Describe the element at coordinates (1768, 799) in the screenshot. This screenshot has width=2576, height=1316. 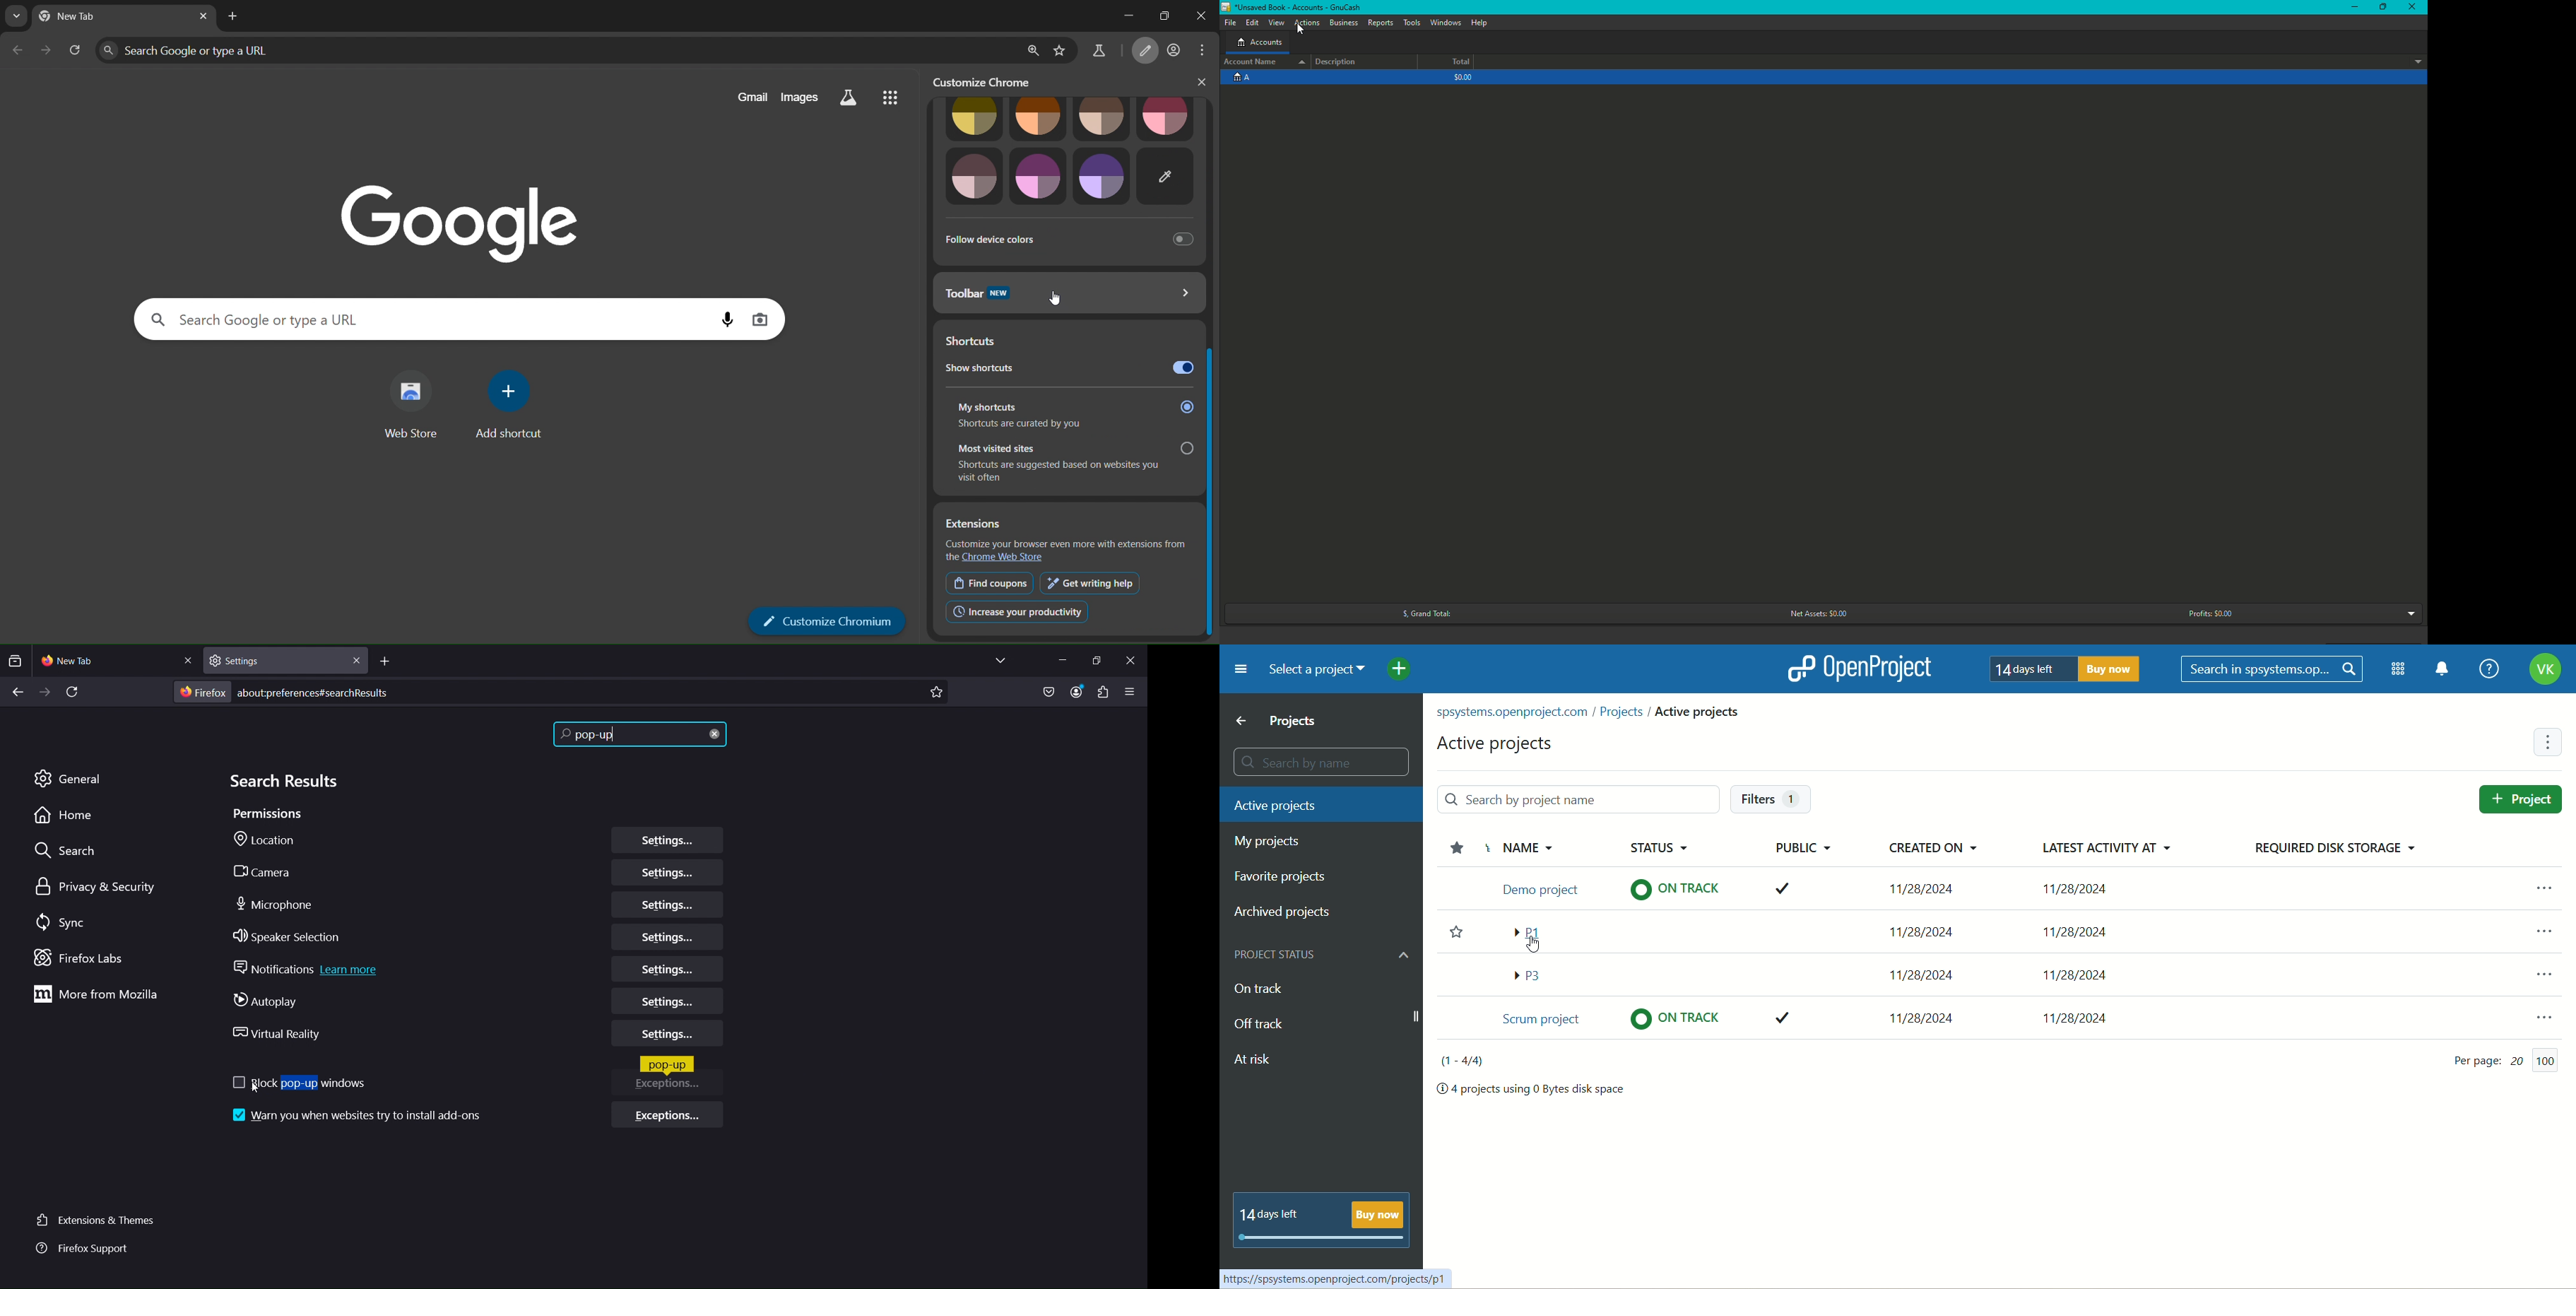
I see `filters` at that location.